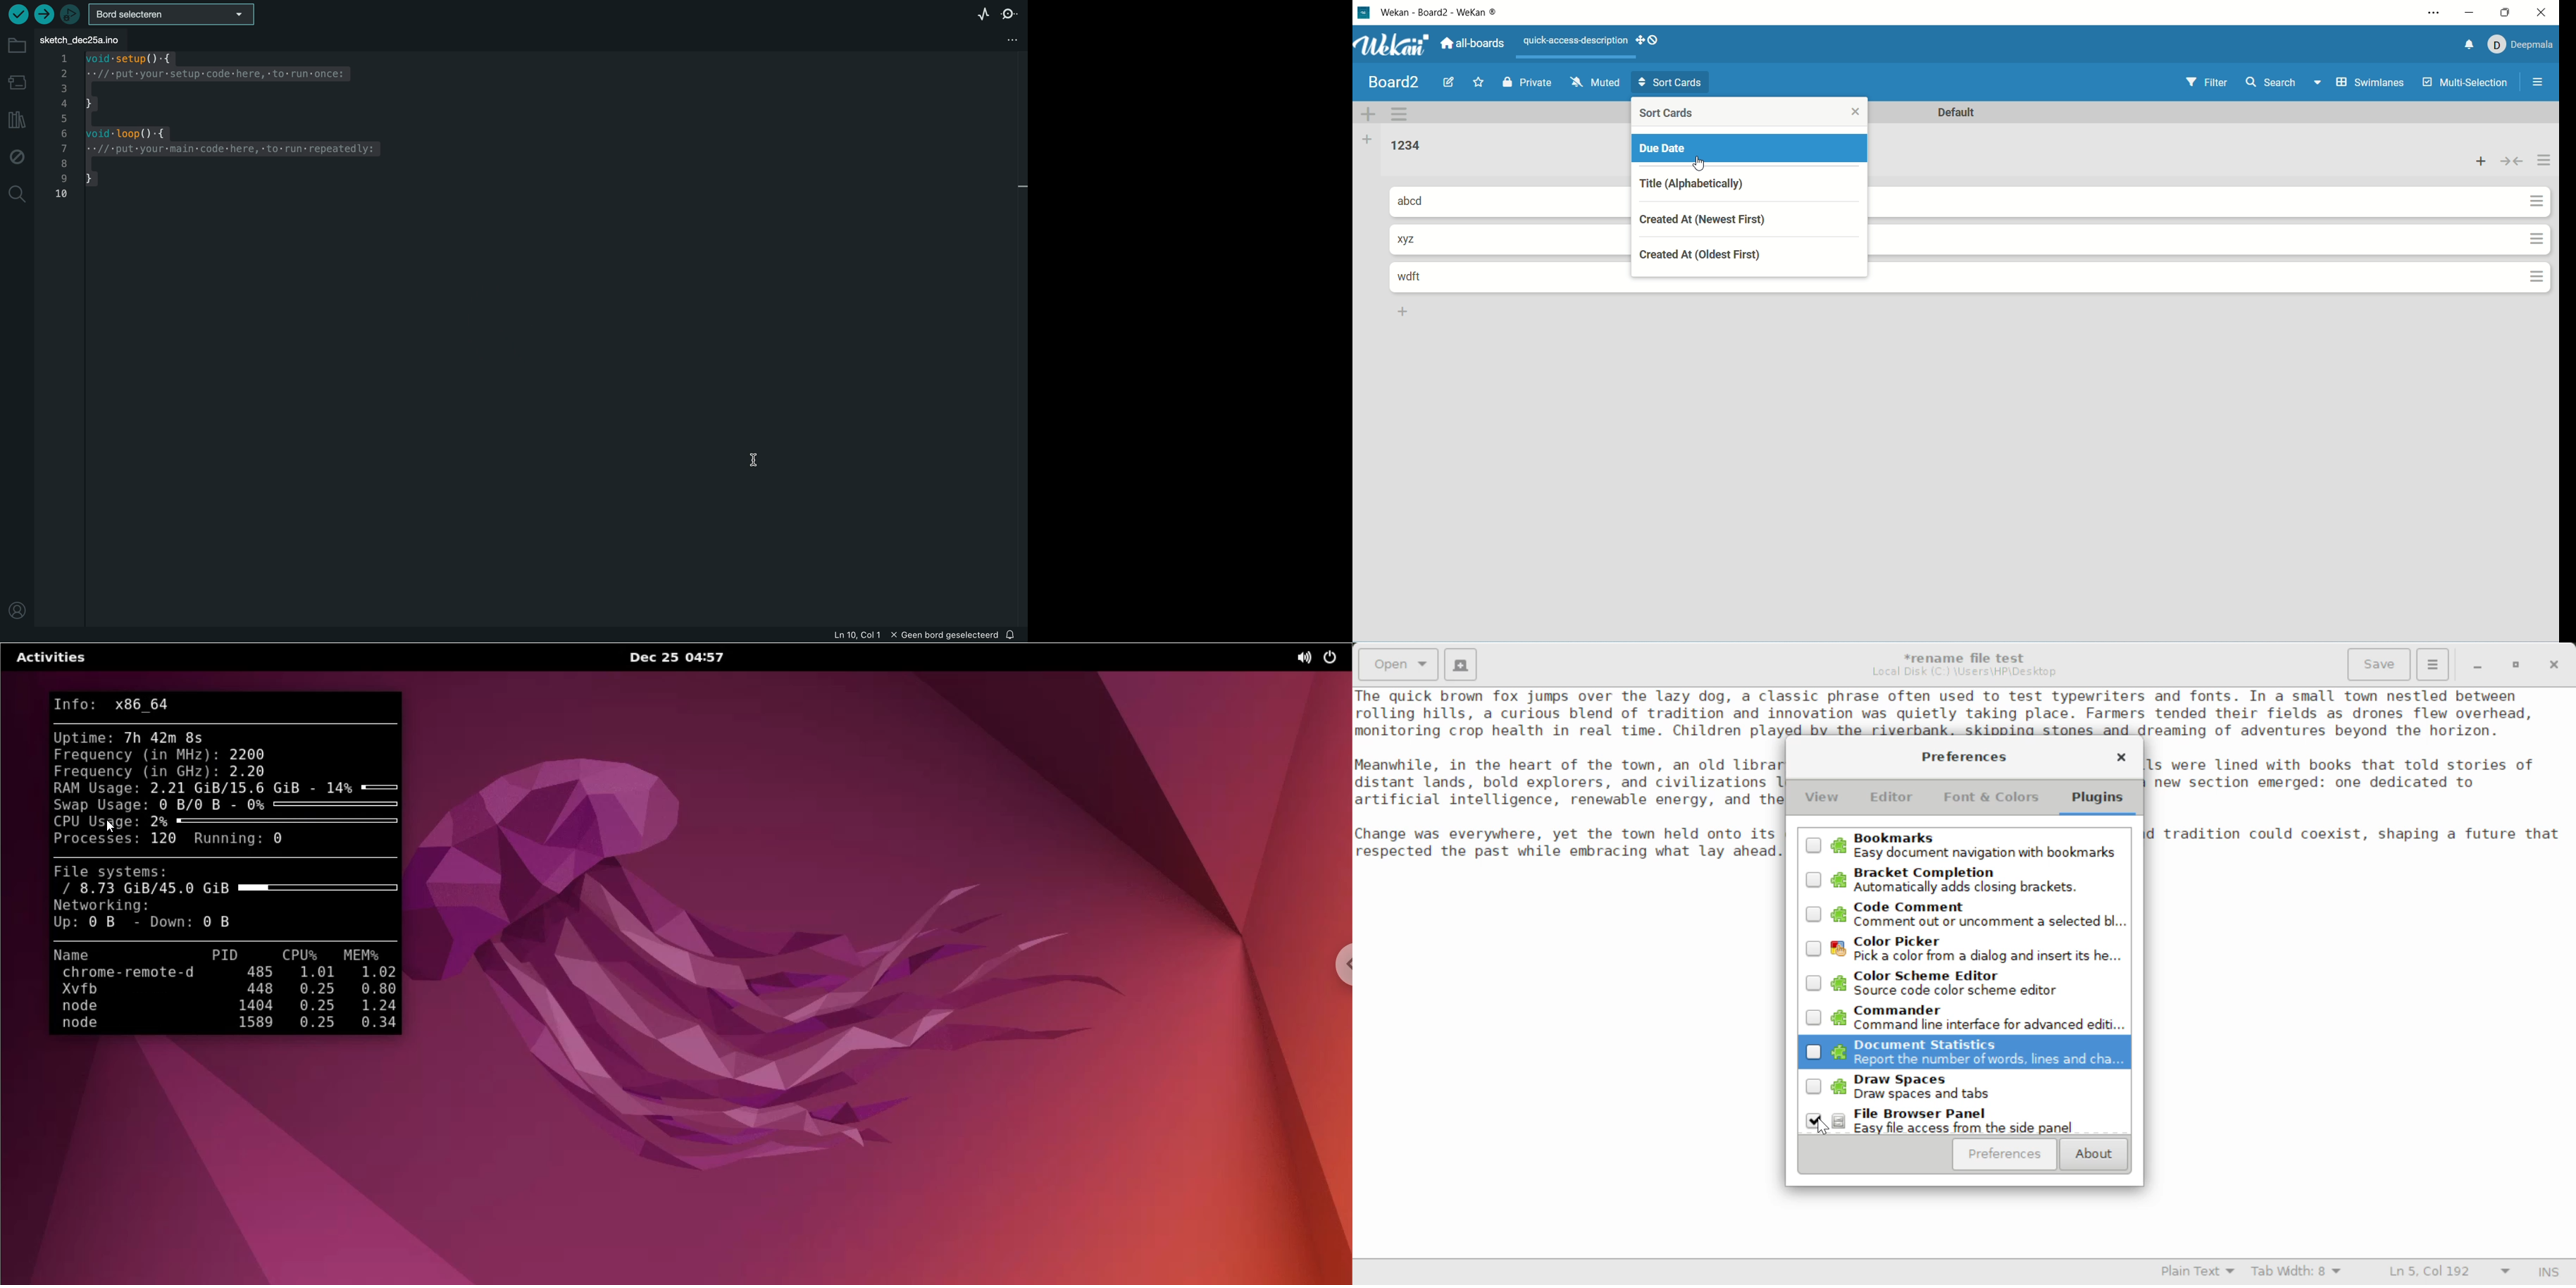 This screenshot has height=1288, width=2576. I want to click on Font & Colors Tab, so click(1991, 802).